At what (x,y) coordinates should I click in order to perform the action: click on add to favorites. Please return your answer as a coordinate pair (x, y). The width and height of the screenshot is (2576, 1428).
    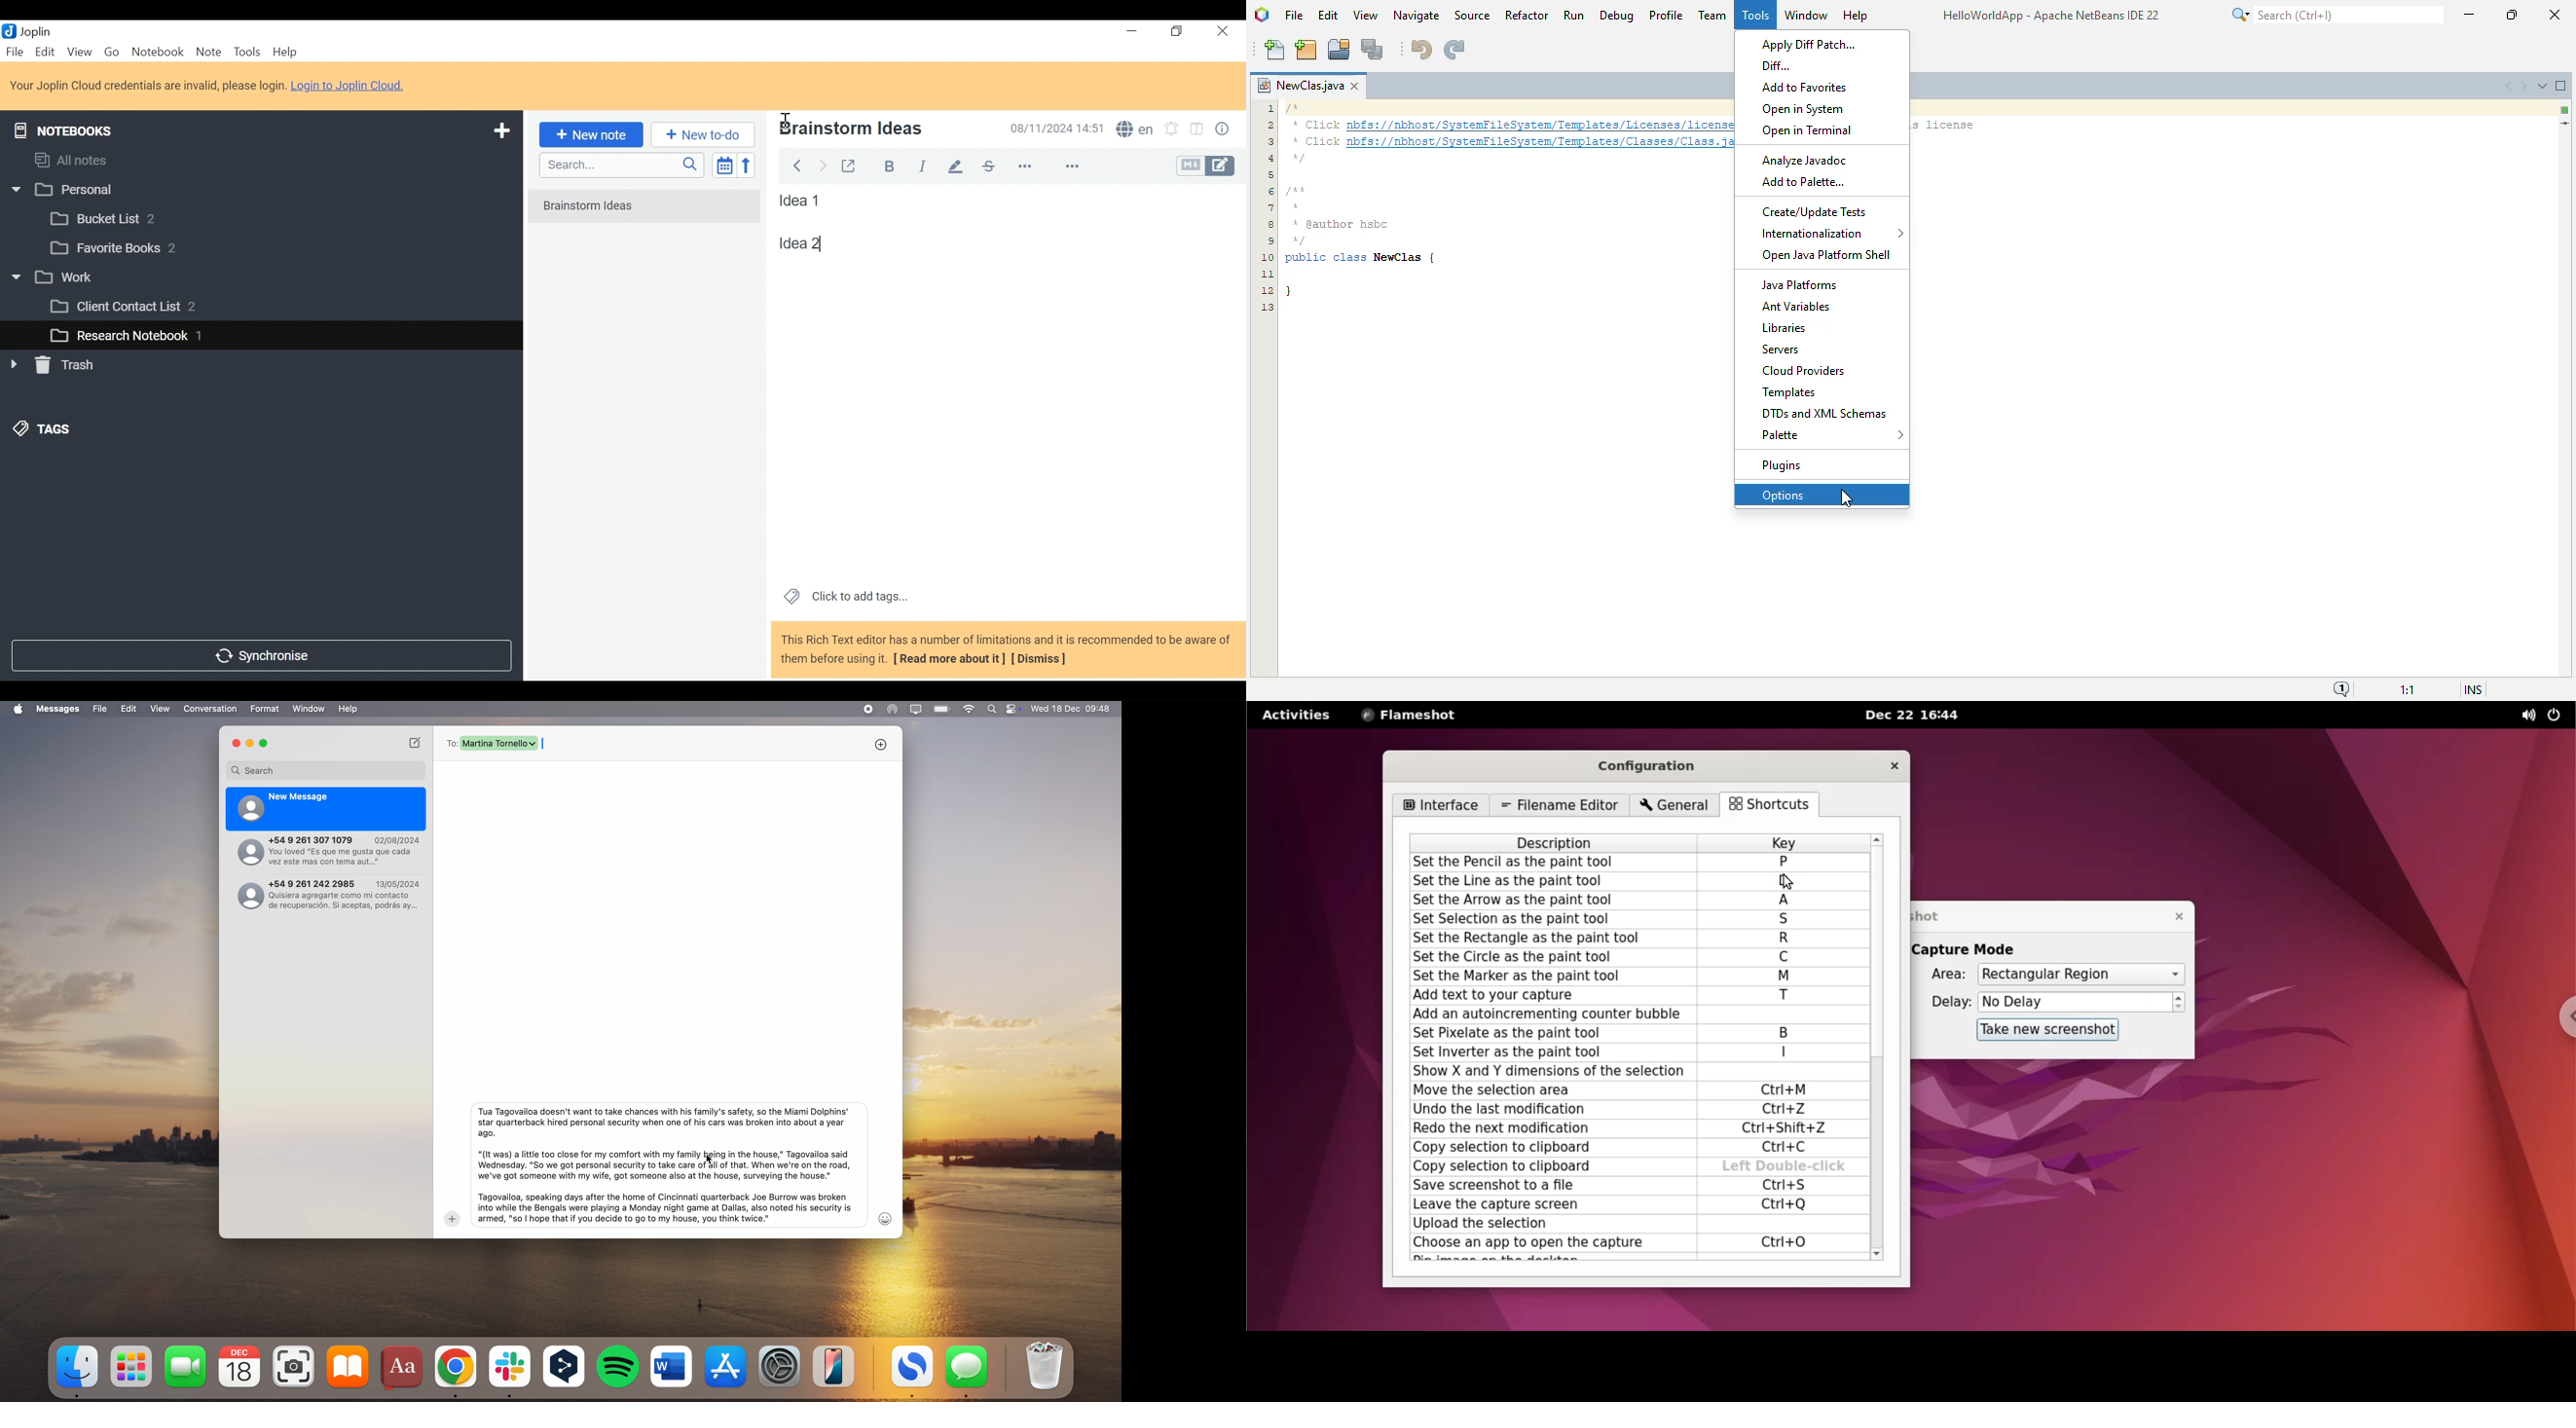
    Looking at the image, I should click on (1804, 88).